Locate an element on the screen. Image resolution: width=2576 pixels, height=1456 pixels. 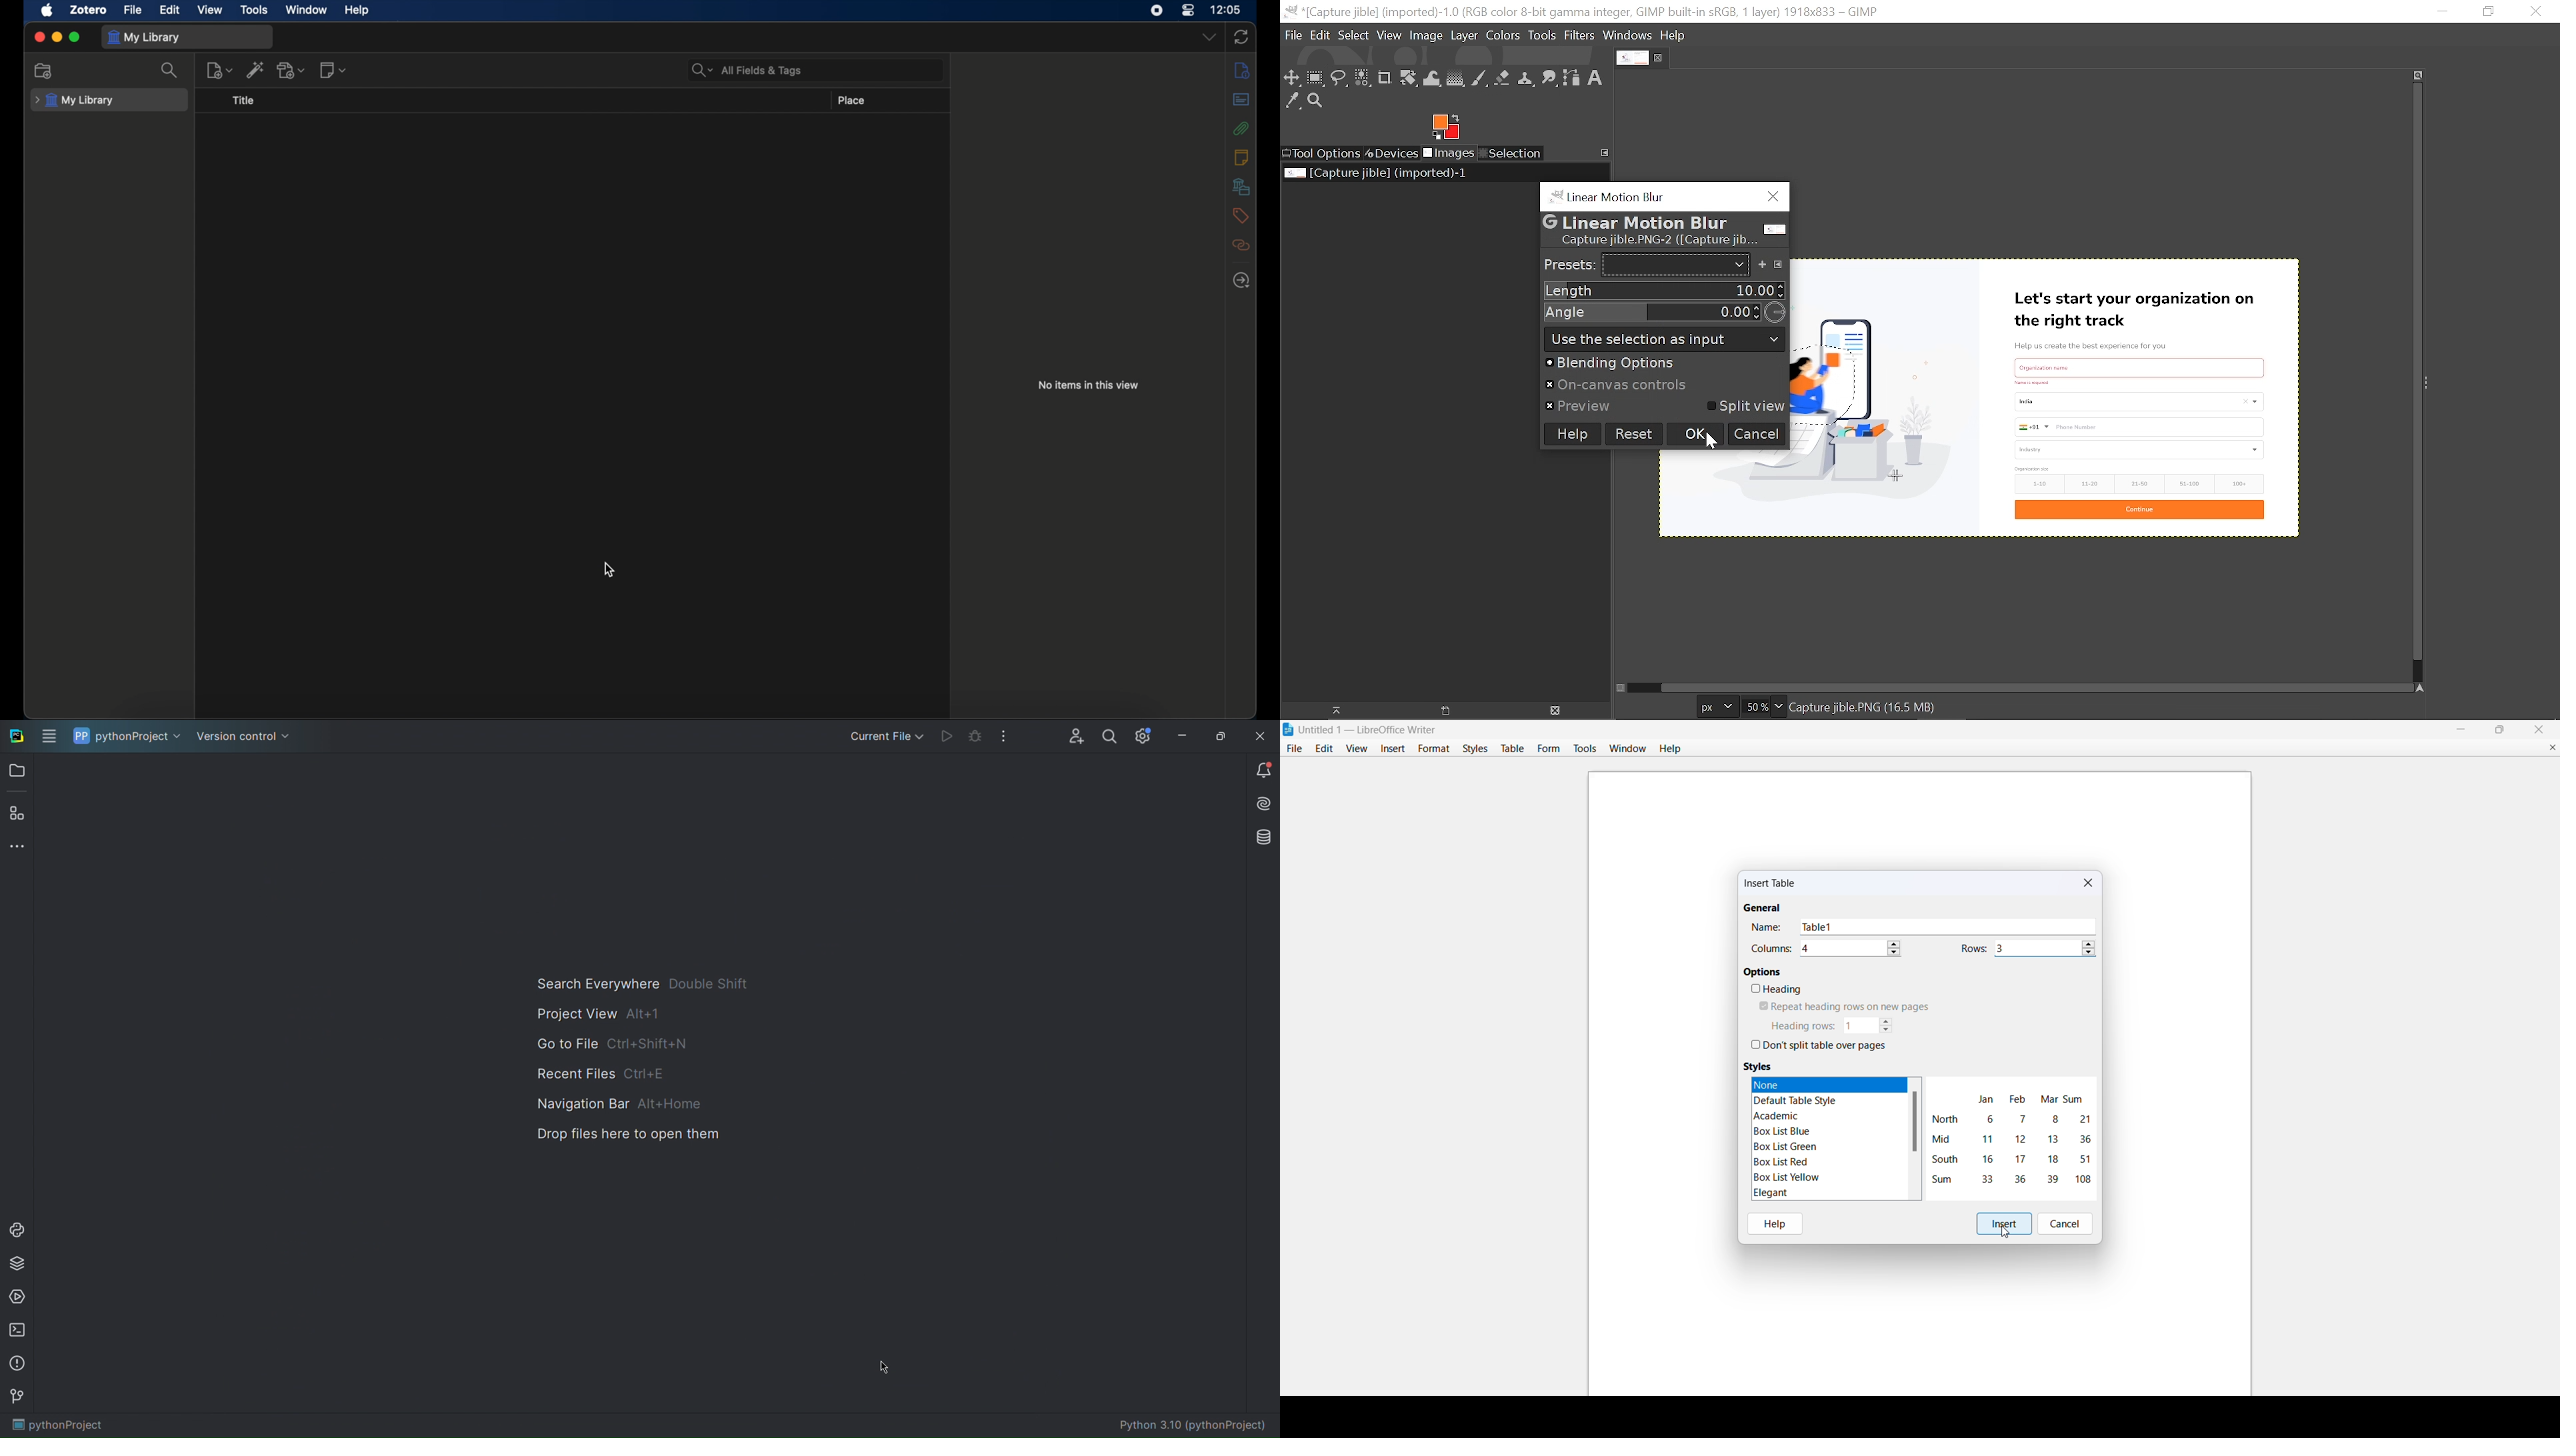
place is located at coordinates (851, 100).